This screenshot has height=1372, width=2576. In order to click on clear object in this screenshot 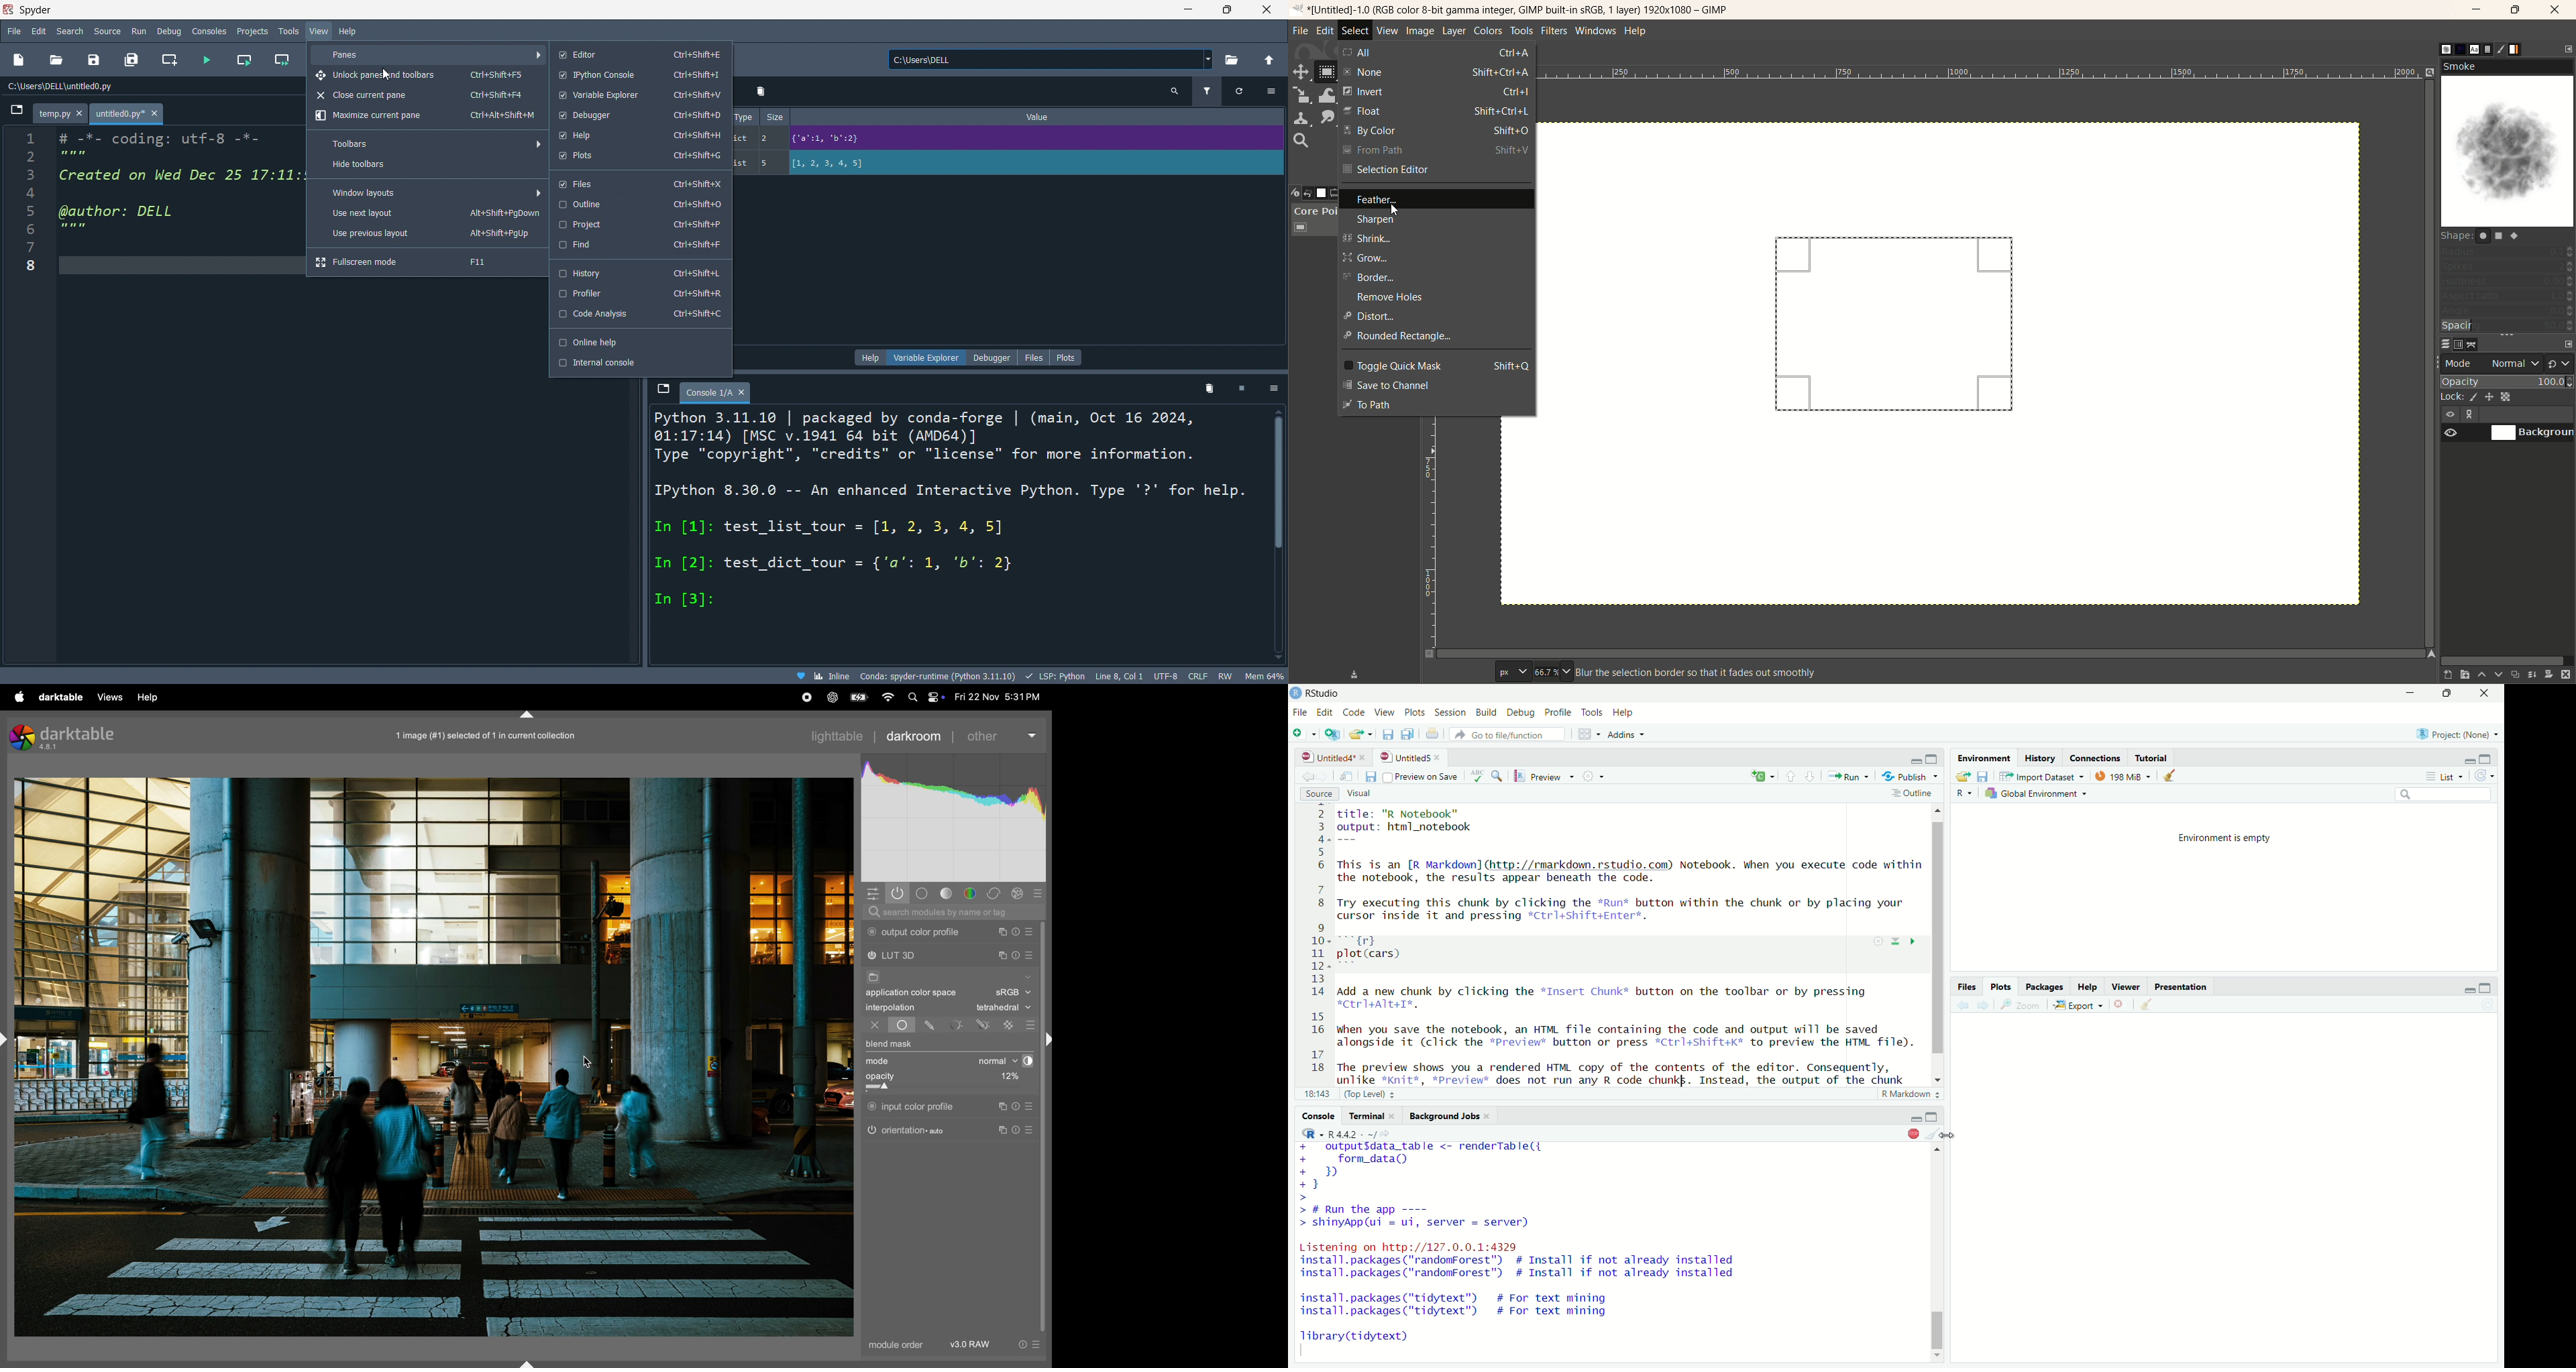, I will do `click(2150, 1005)`.